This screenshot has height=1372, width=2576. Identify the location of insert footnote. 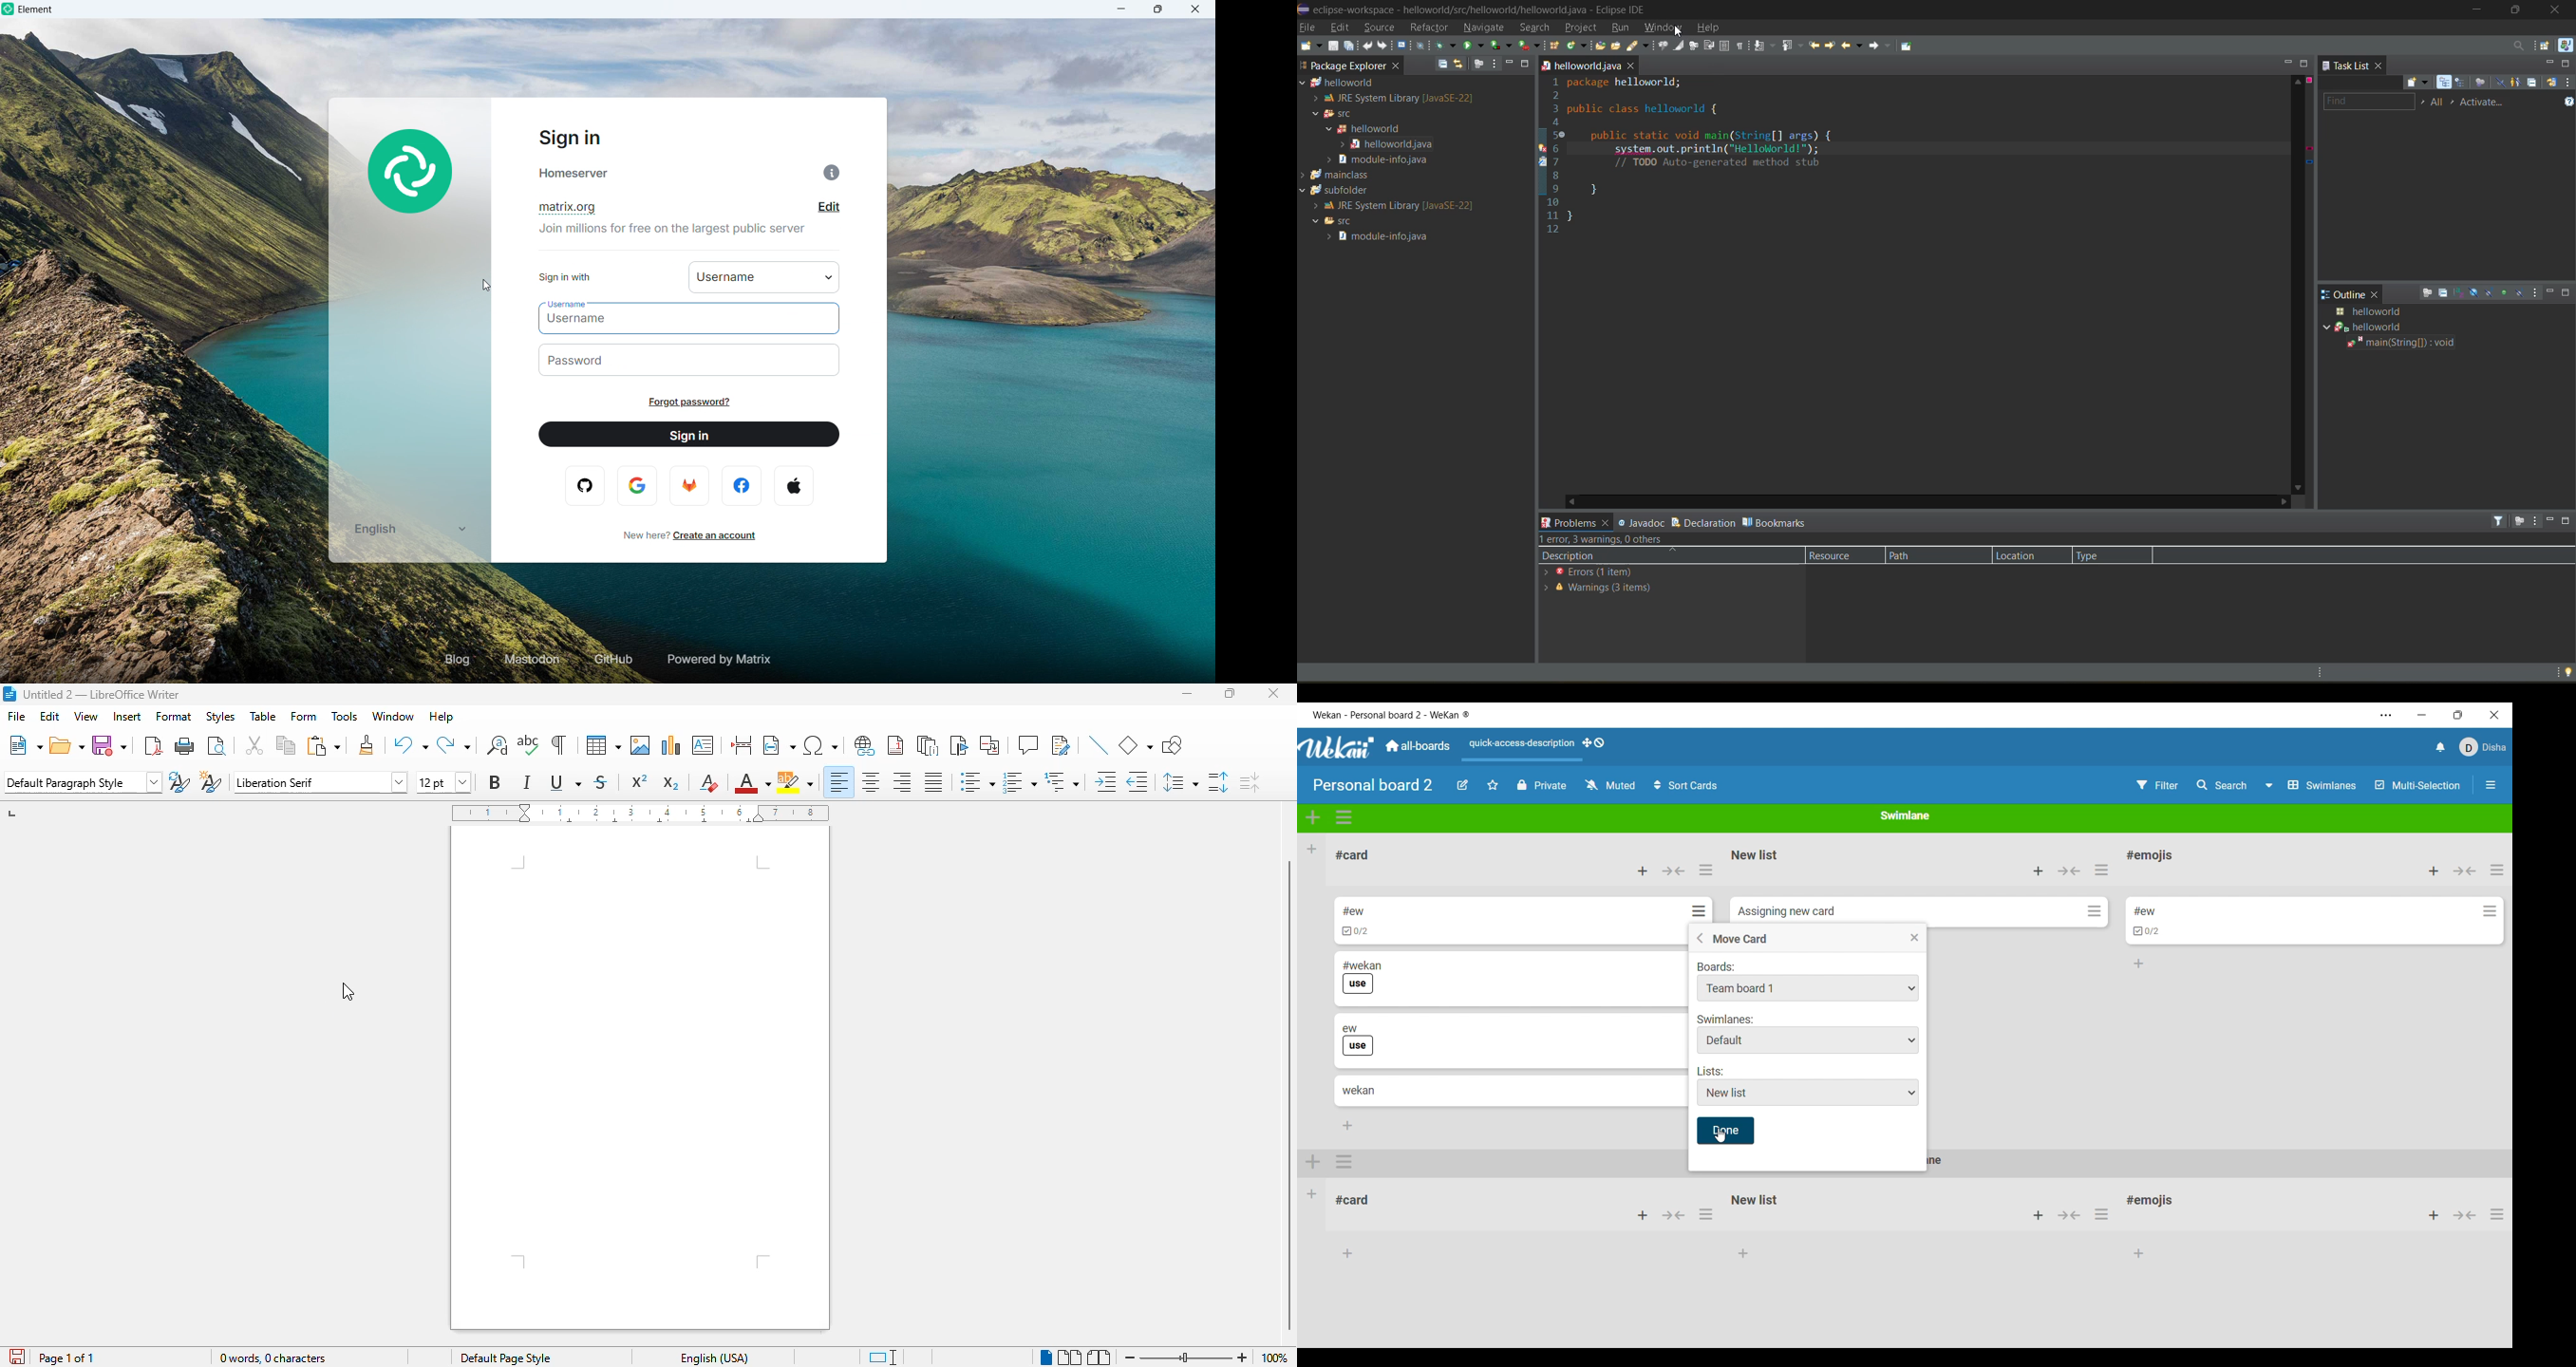
(895, 745).